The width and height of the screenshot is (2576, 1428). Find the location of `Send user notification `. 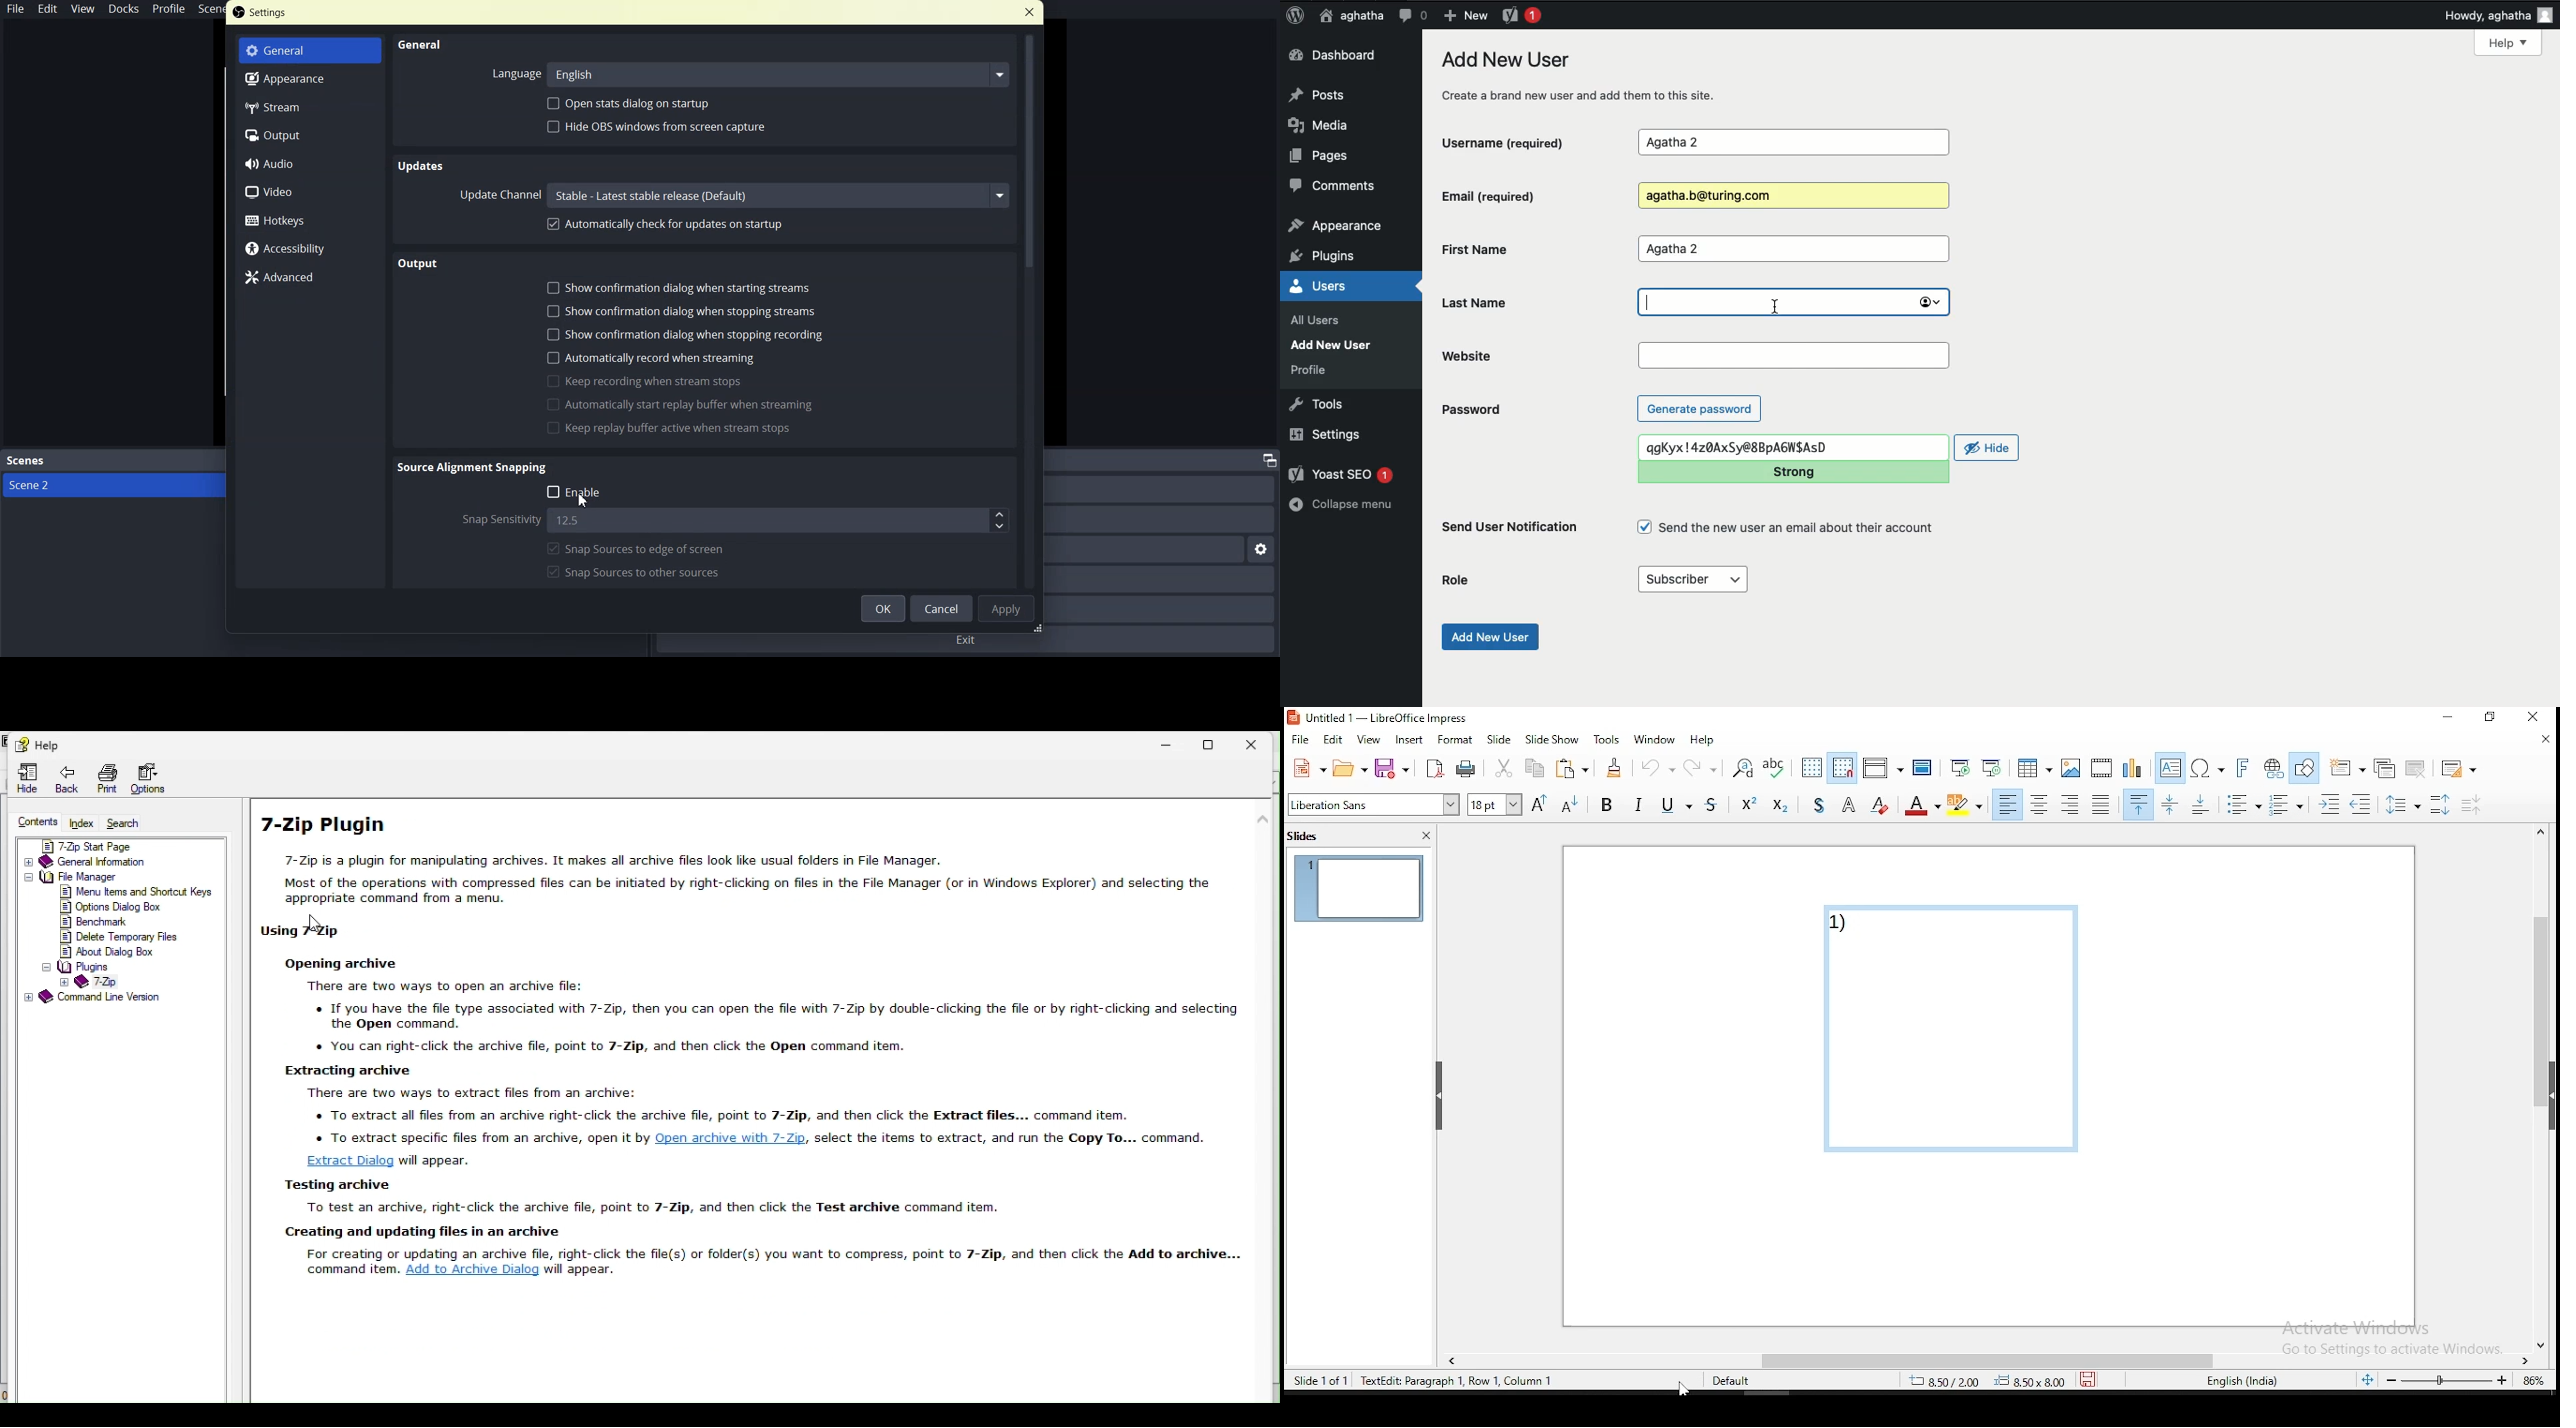

Send user notification  is located at coordinates (1511, 531).